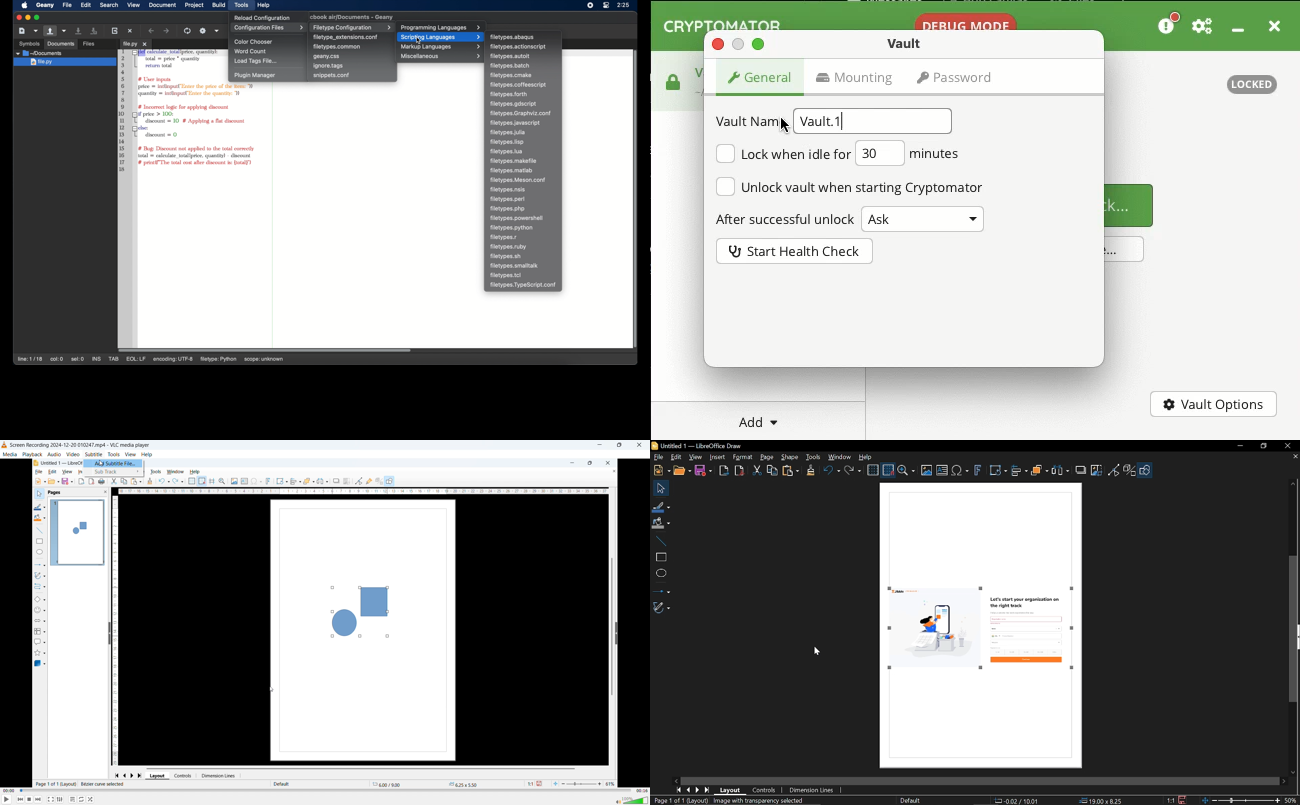 Image resolution: width=1316 pixels, height=812 pixels. Describe the element at coordinates (37, 18) in the screenshot. I see `maximize` at that location.